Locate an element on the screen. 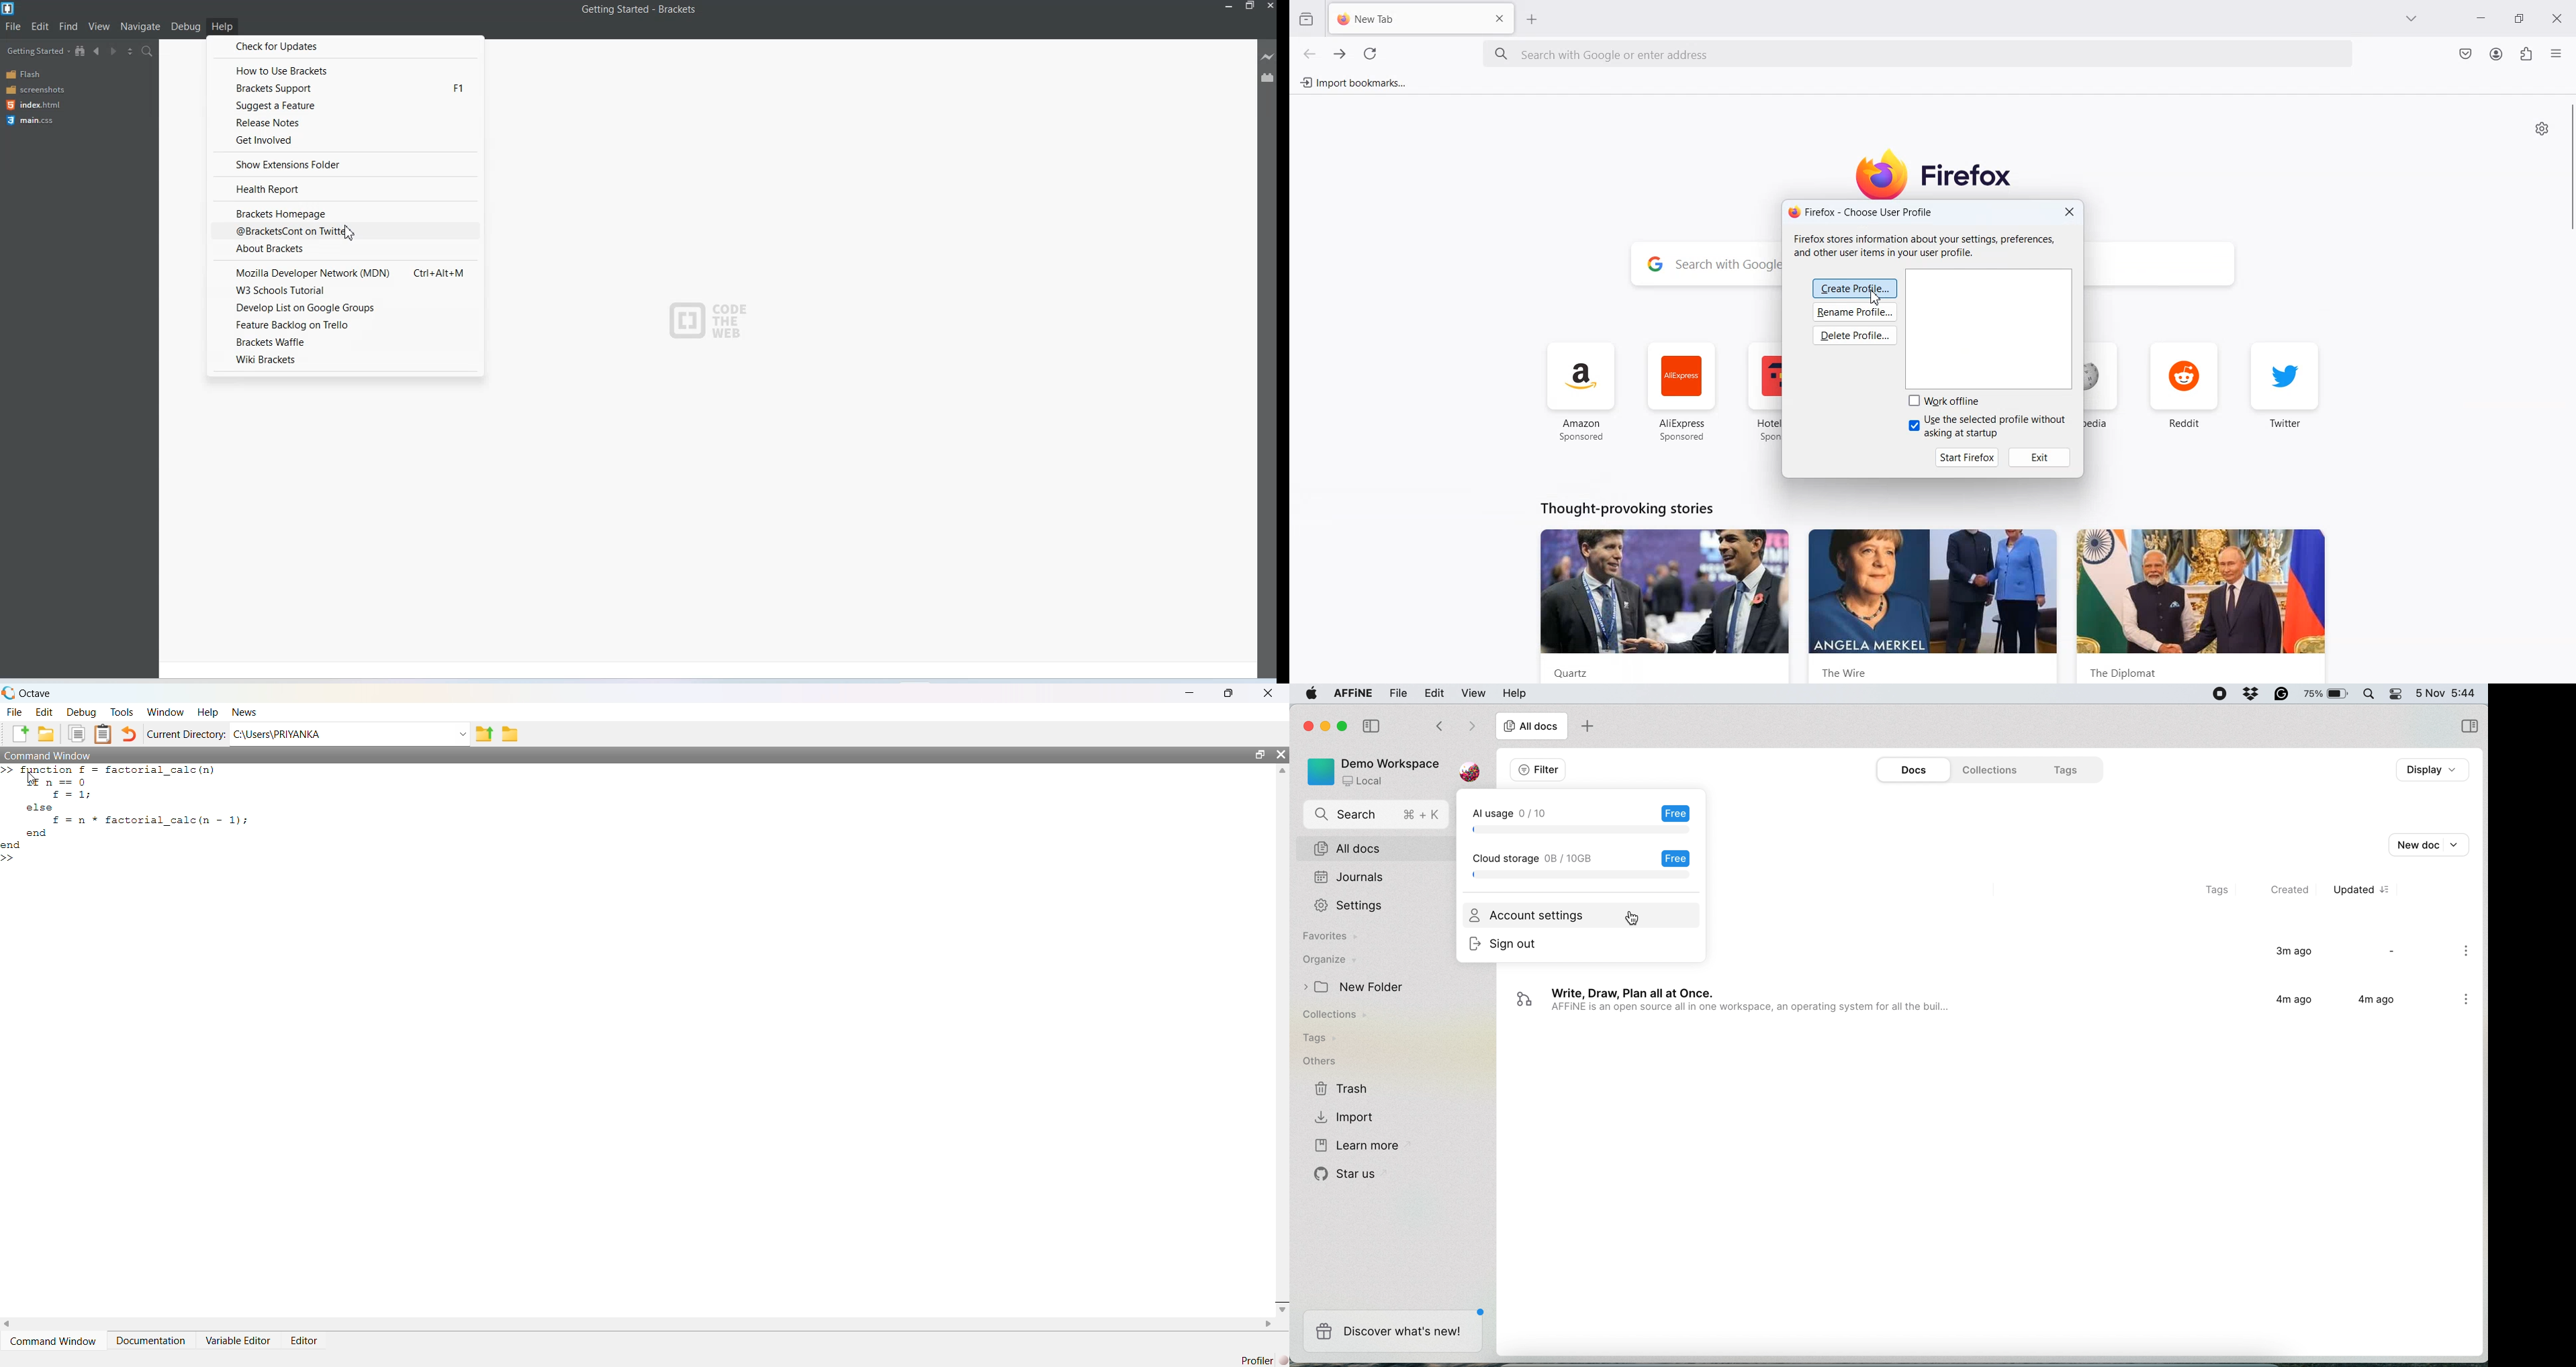  Go back one page is located at coordinates (1309, 54).